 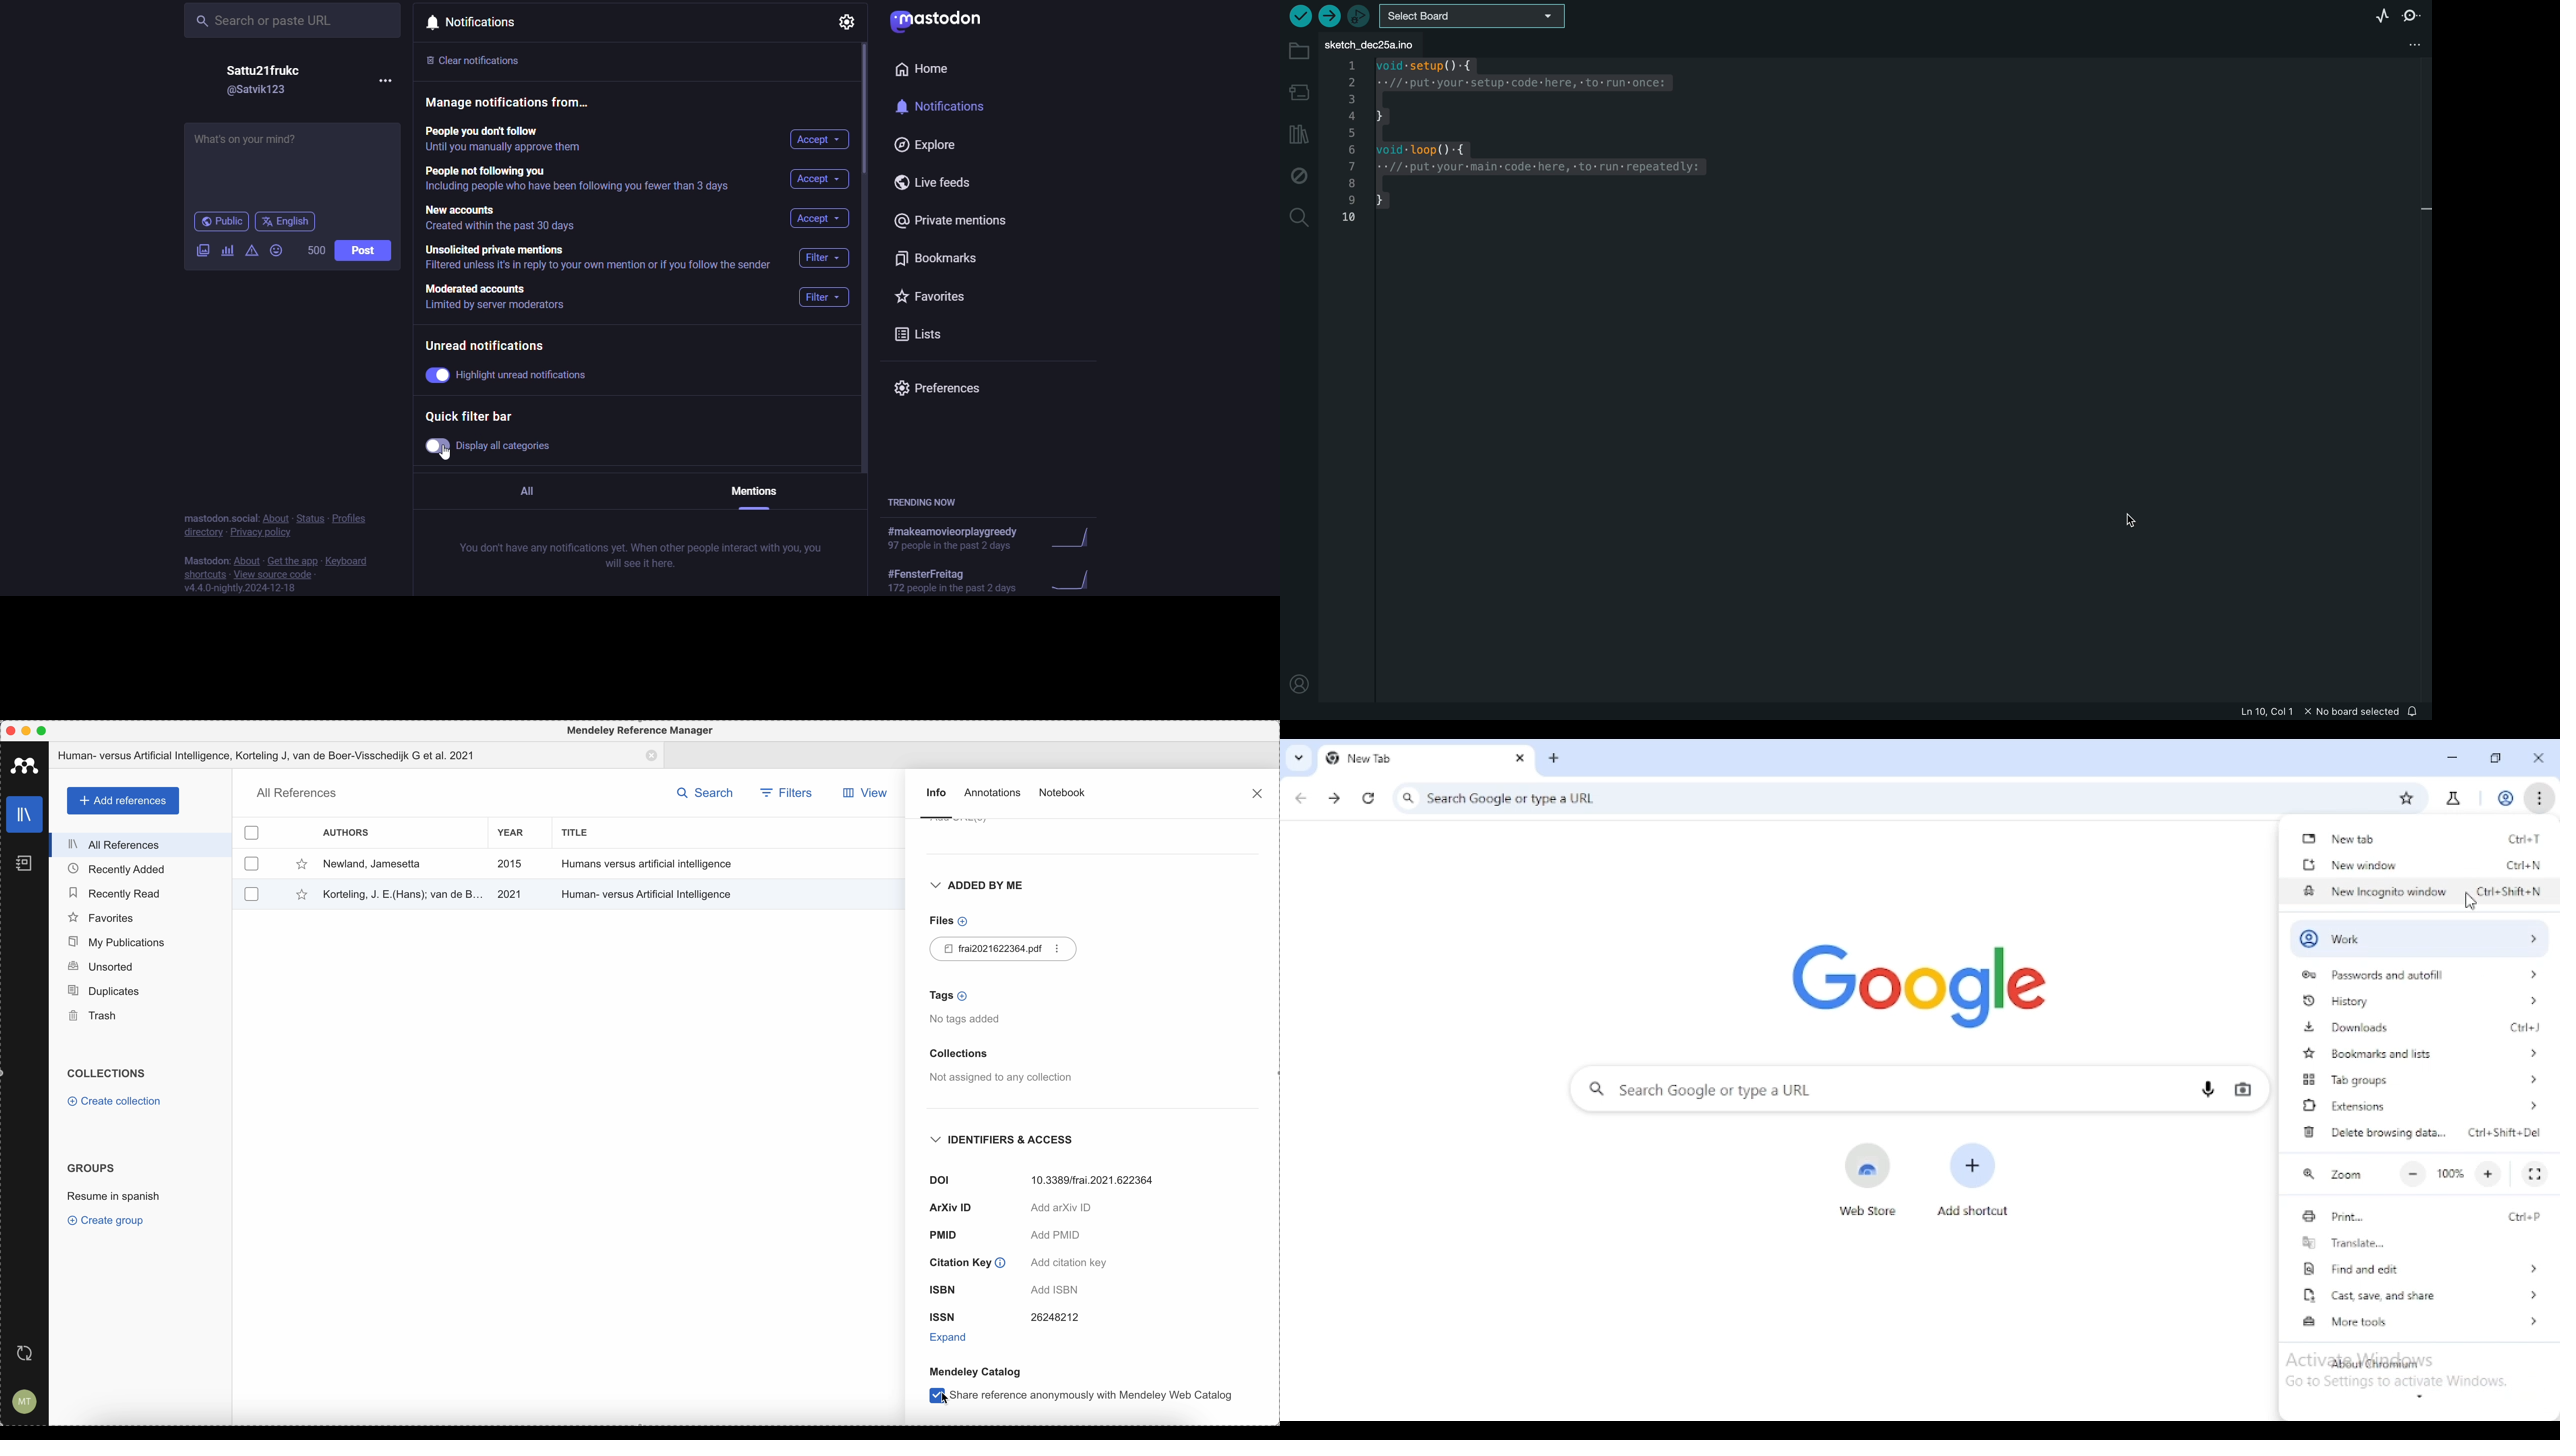 What do you see at coordinates (25, 1401) in the screenshot?
I see `account setting` at bounding box center [25, 1401].